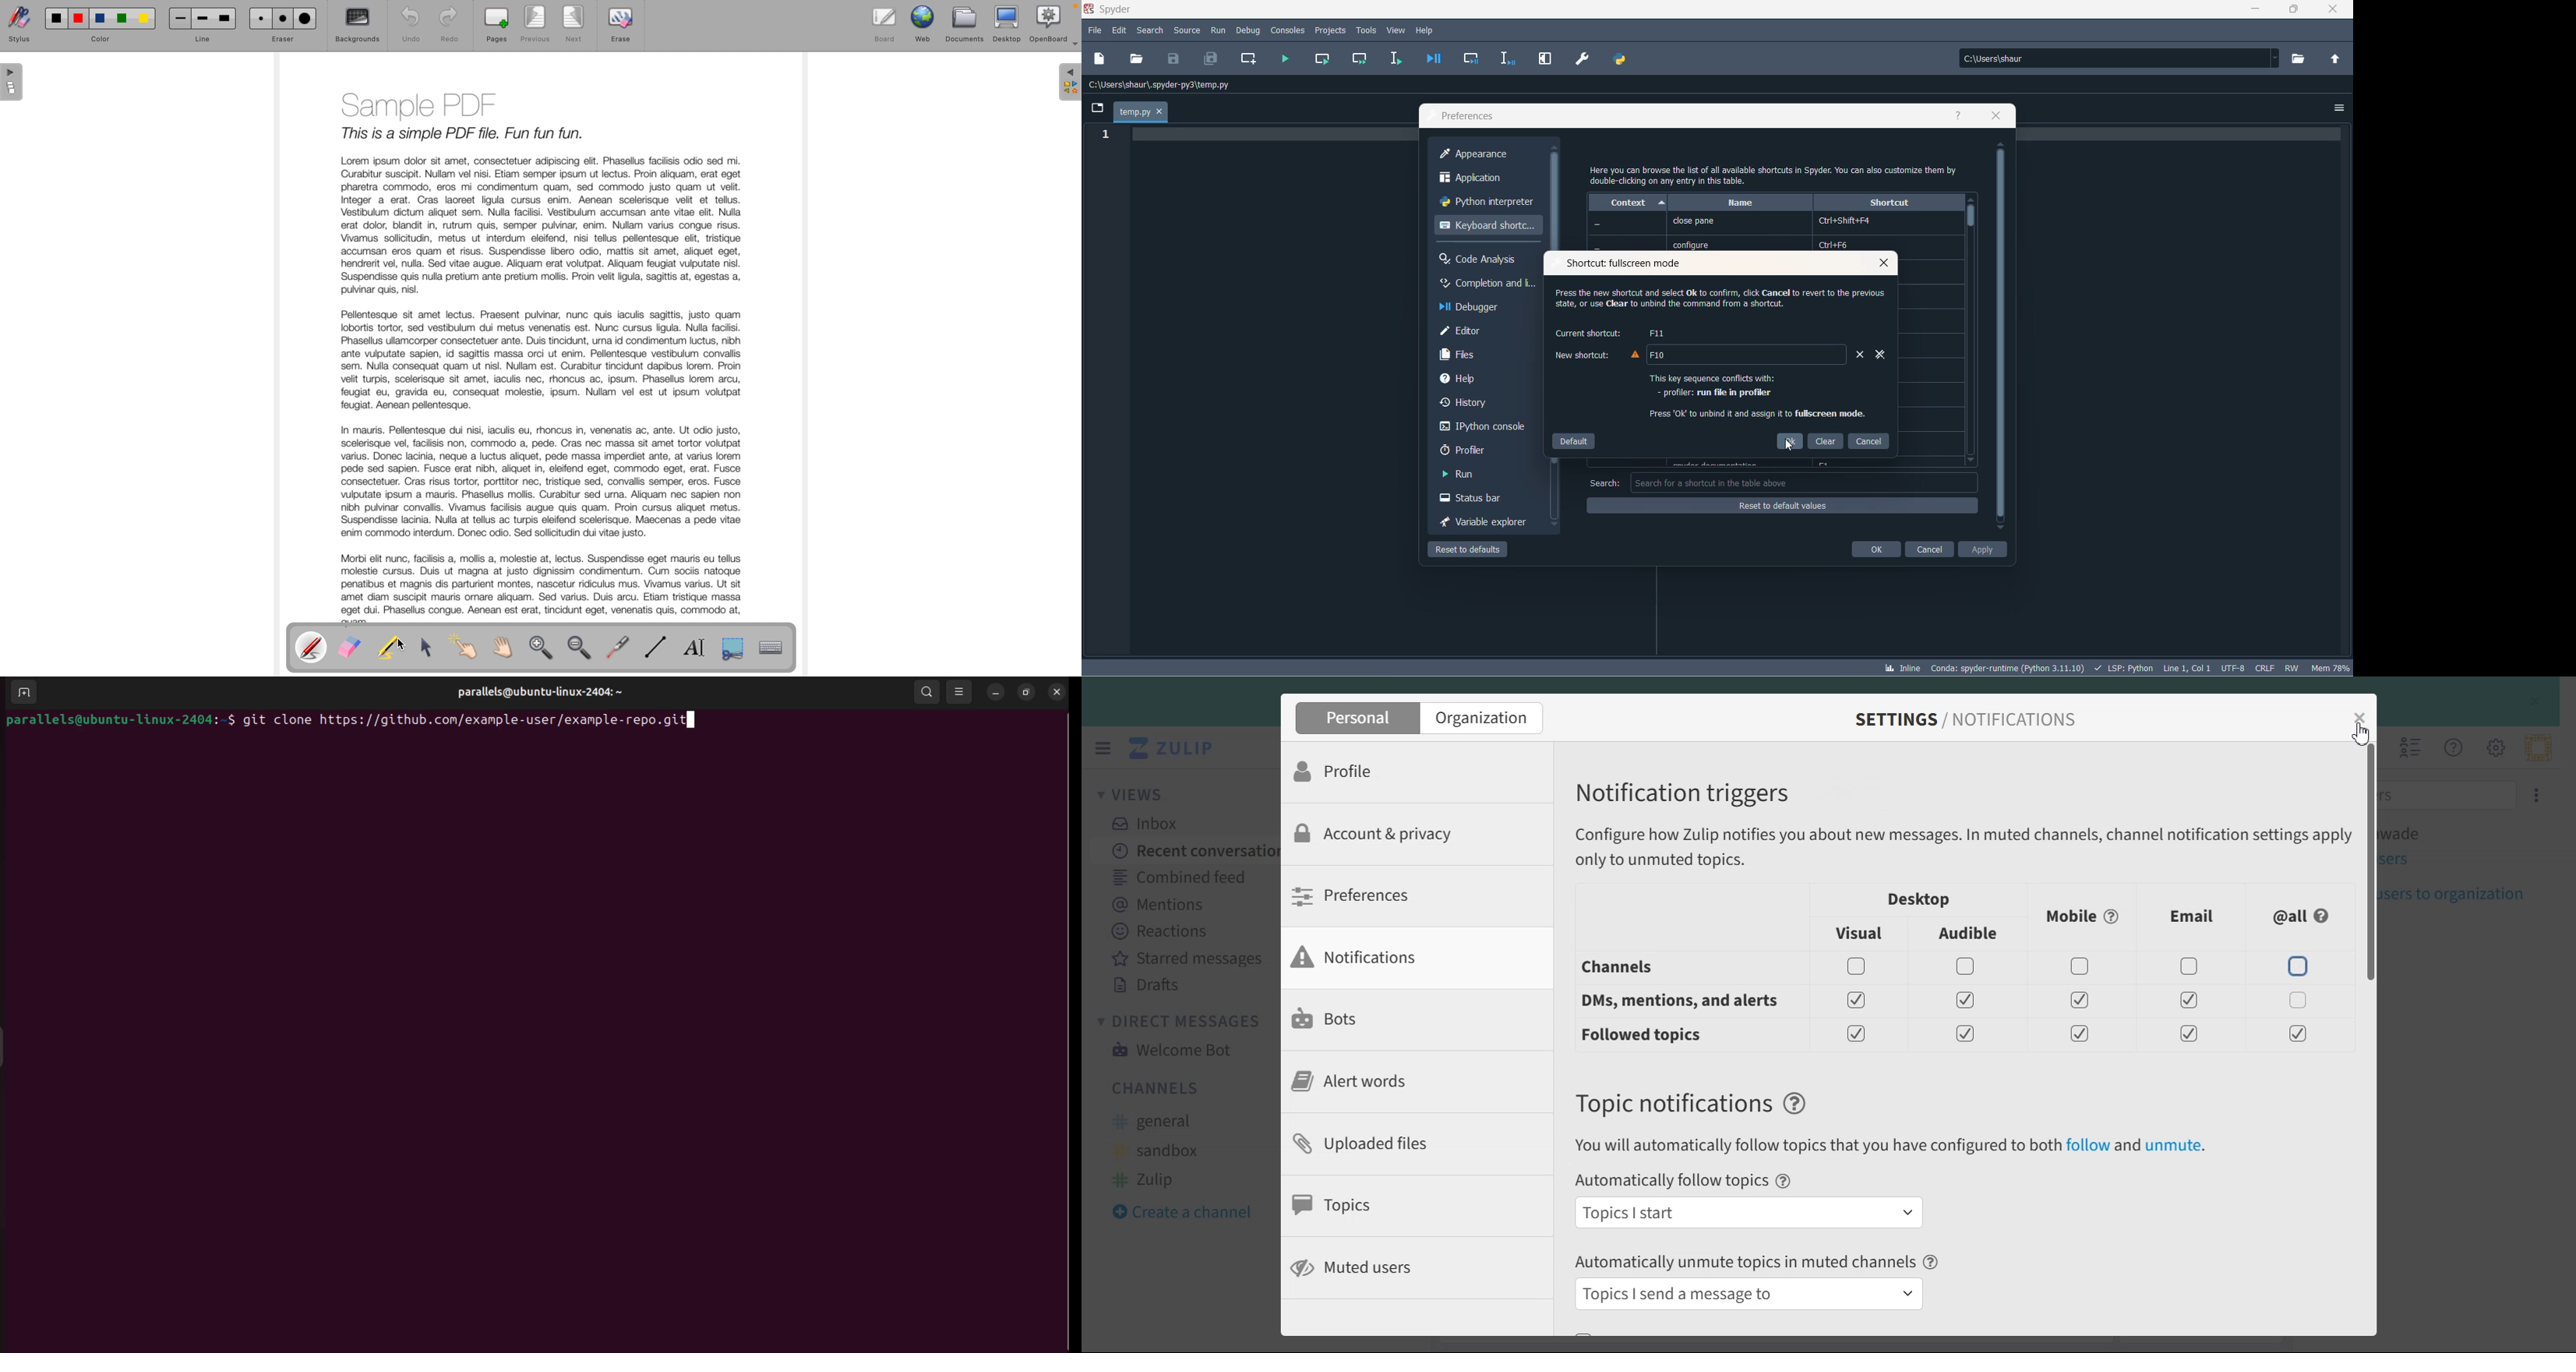 The width and height of the screenshot is (2576, 1372). Describe the element at coordinates (1154, 31) in the screenshot. I see `search` at that location.